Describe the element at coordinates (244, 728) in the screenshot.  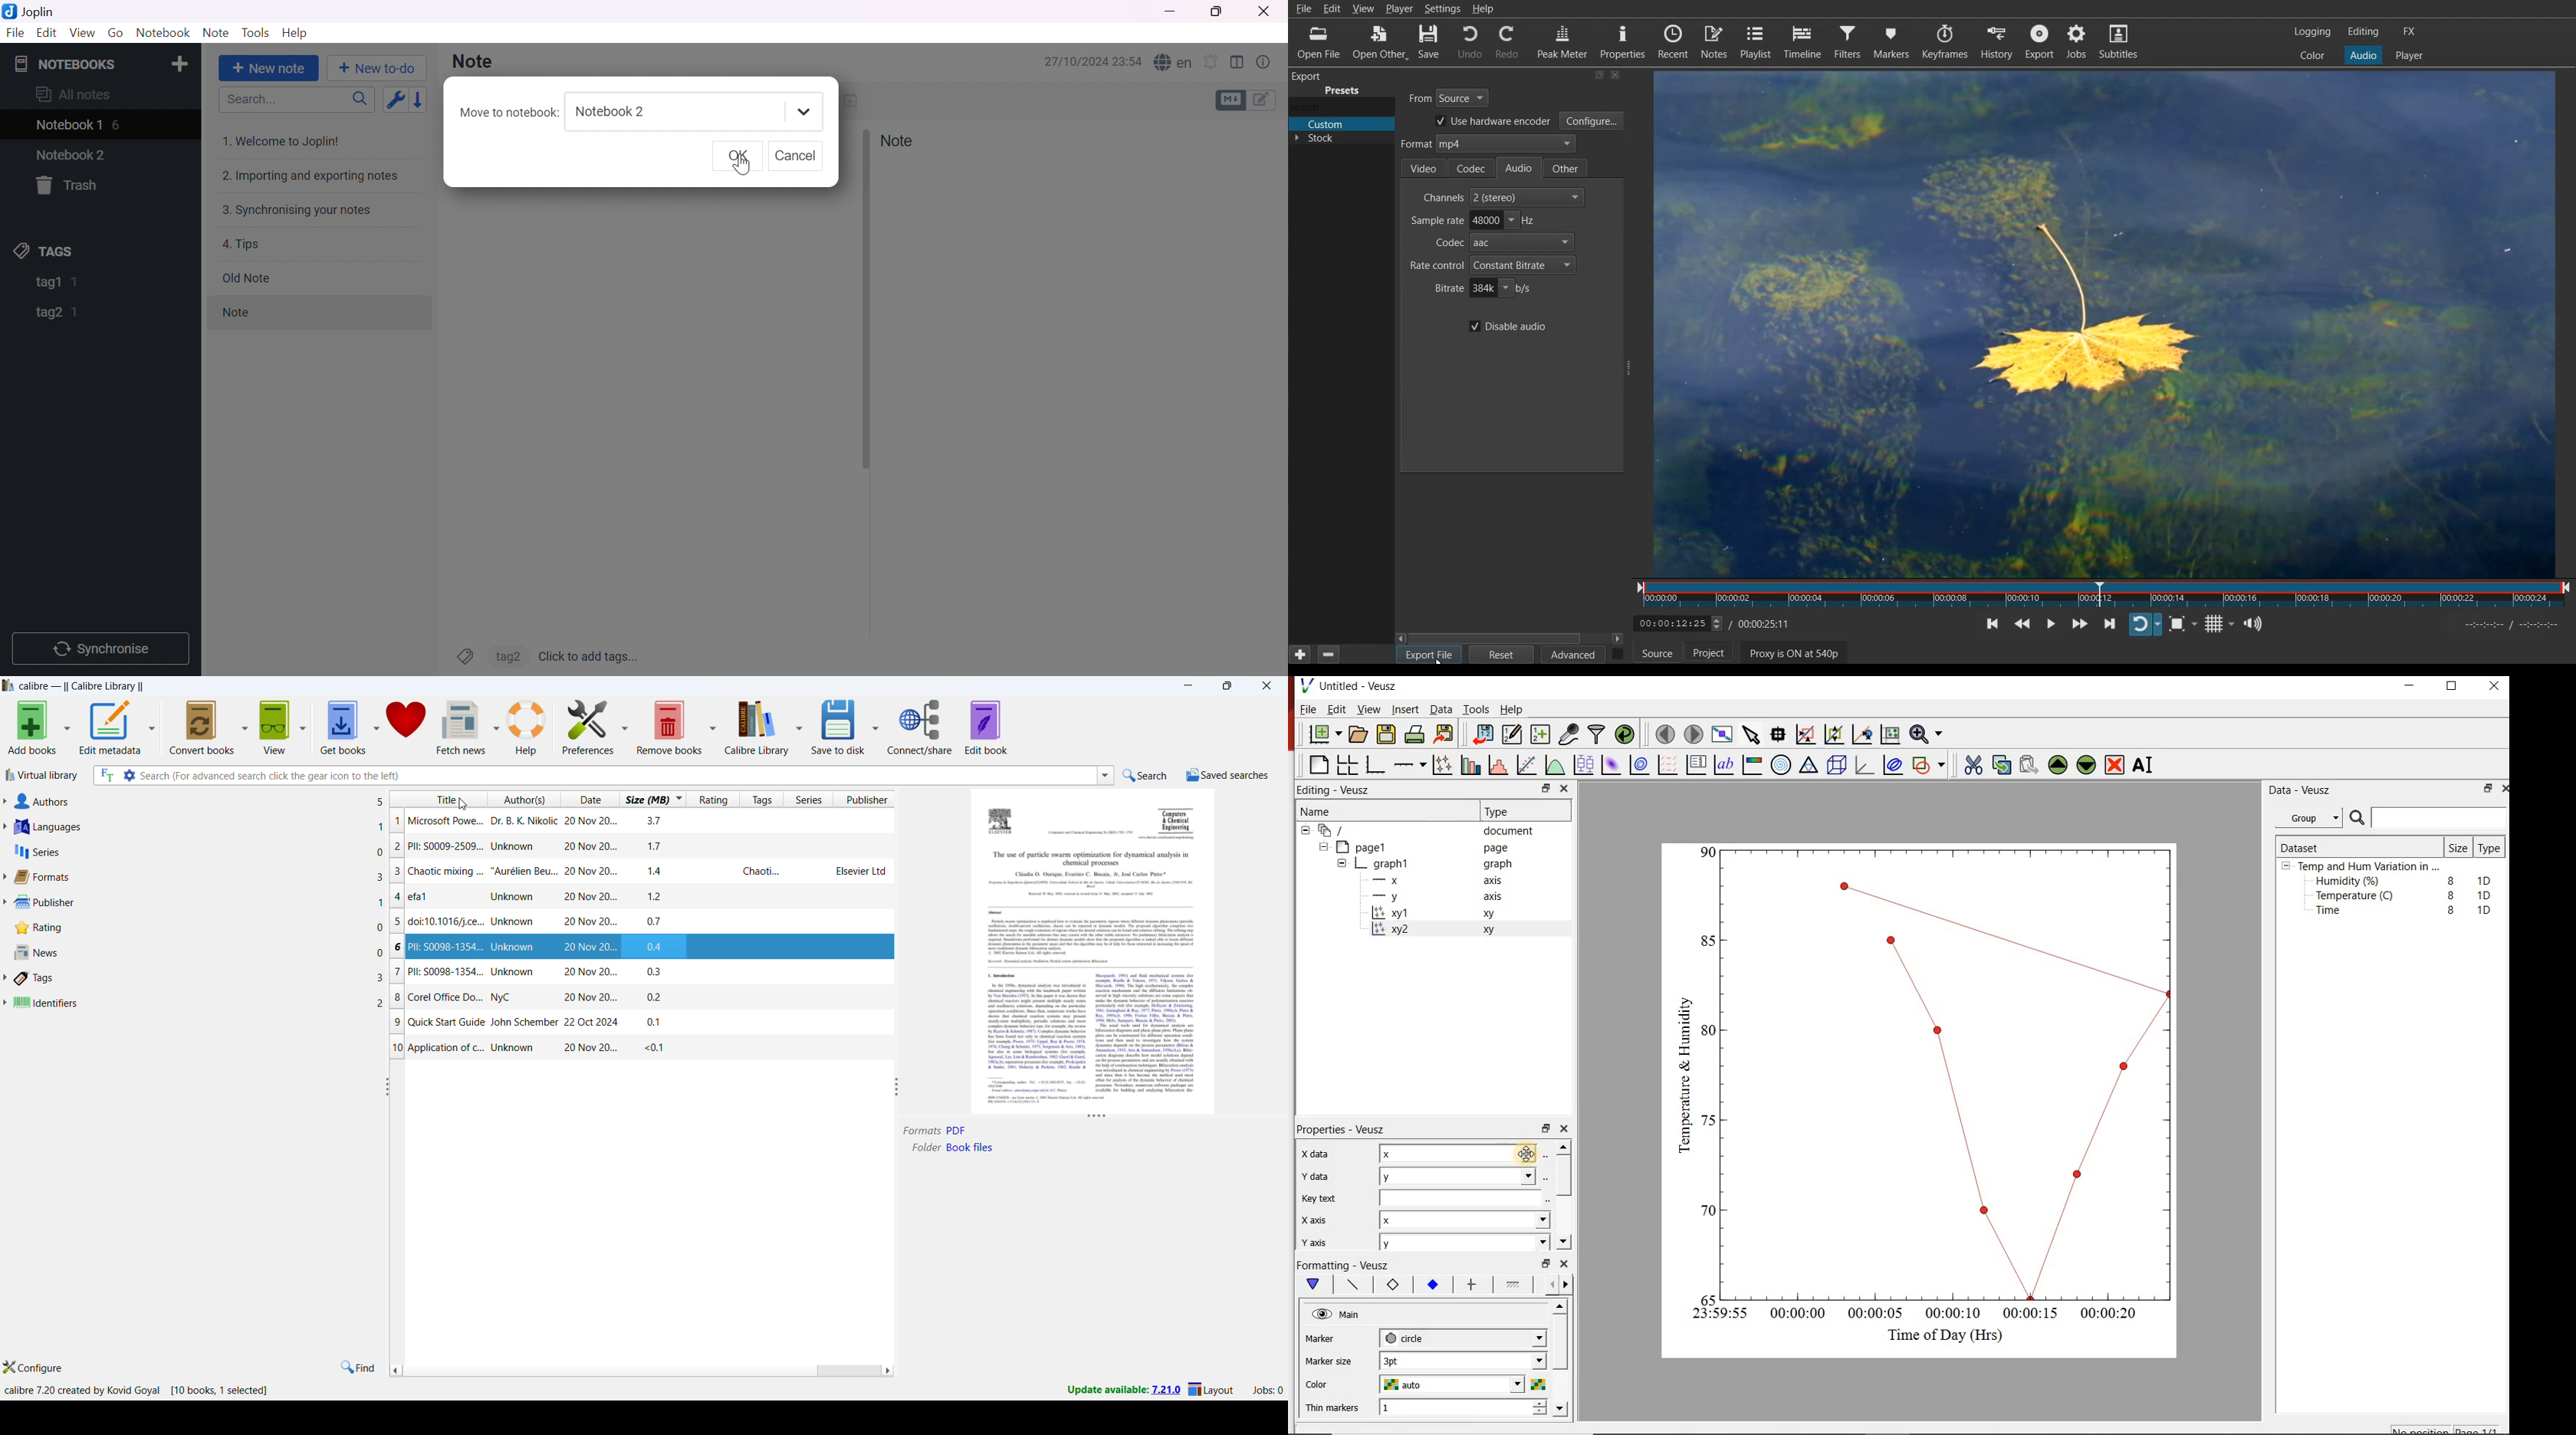
I see `convert books options` at that location.